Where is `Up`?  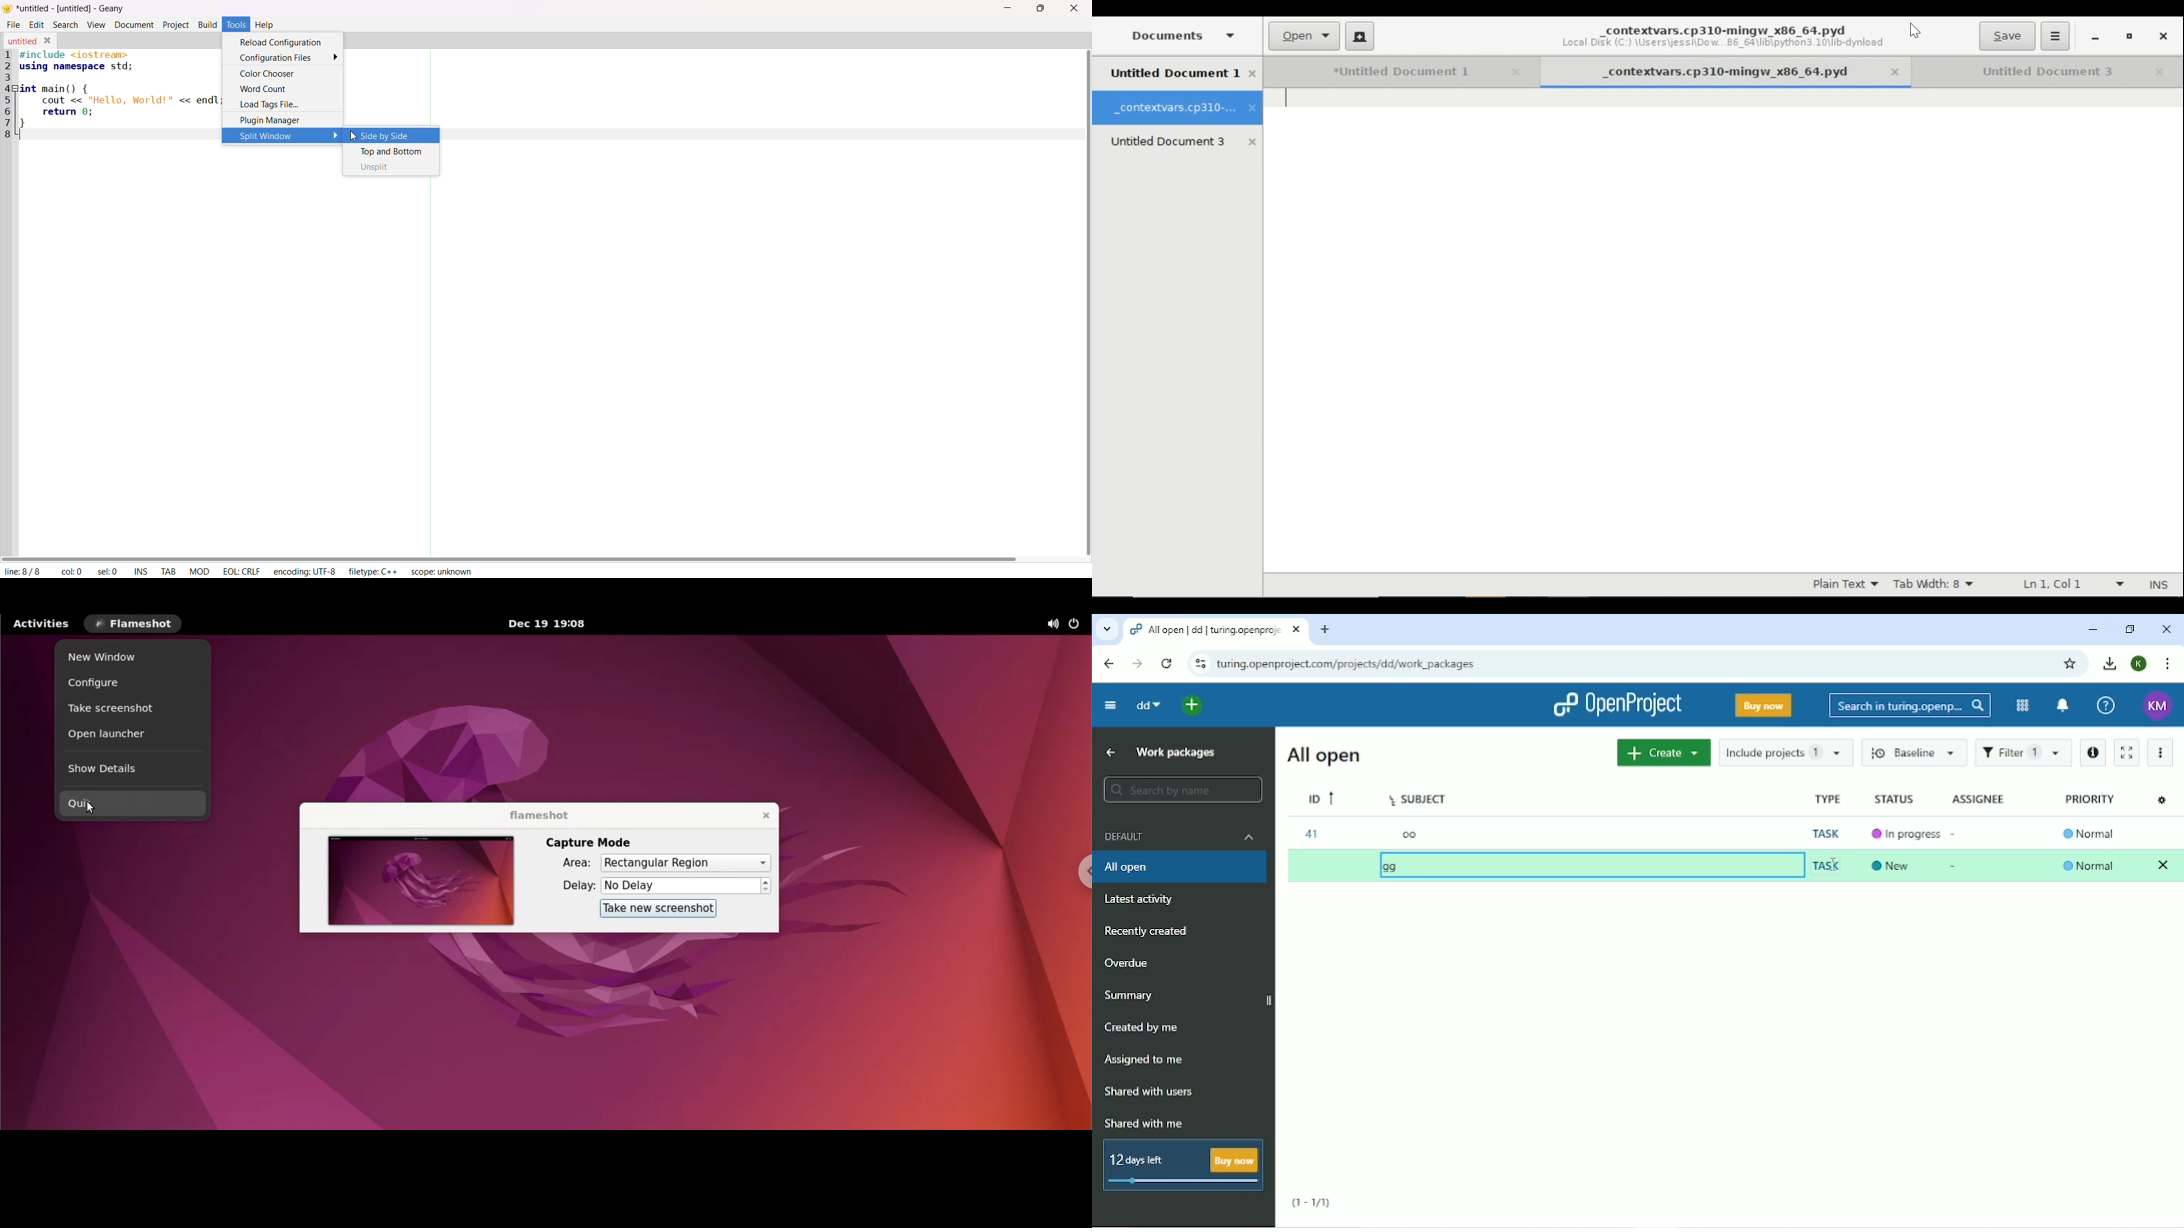 Up is located at coordinates (1108, 752).